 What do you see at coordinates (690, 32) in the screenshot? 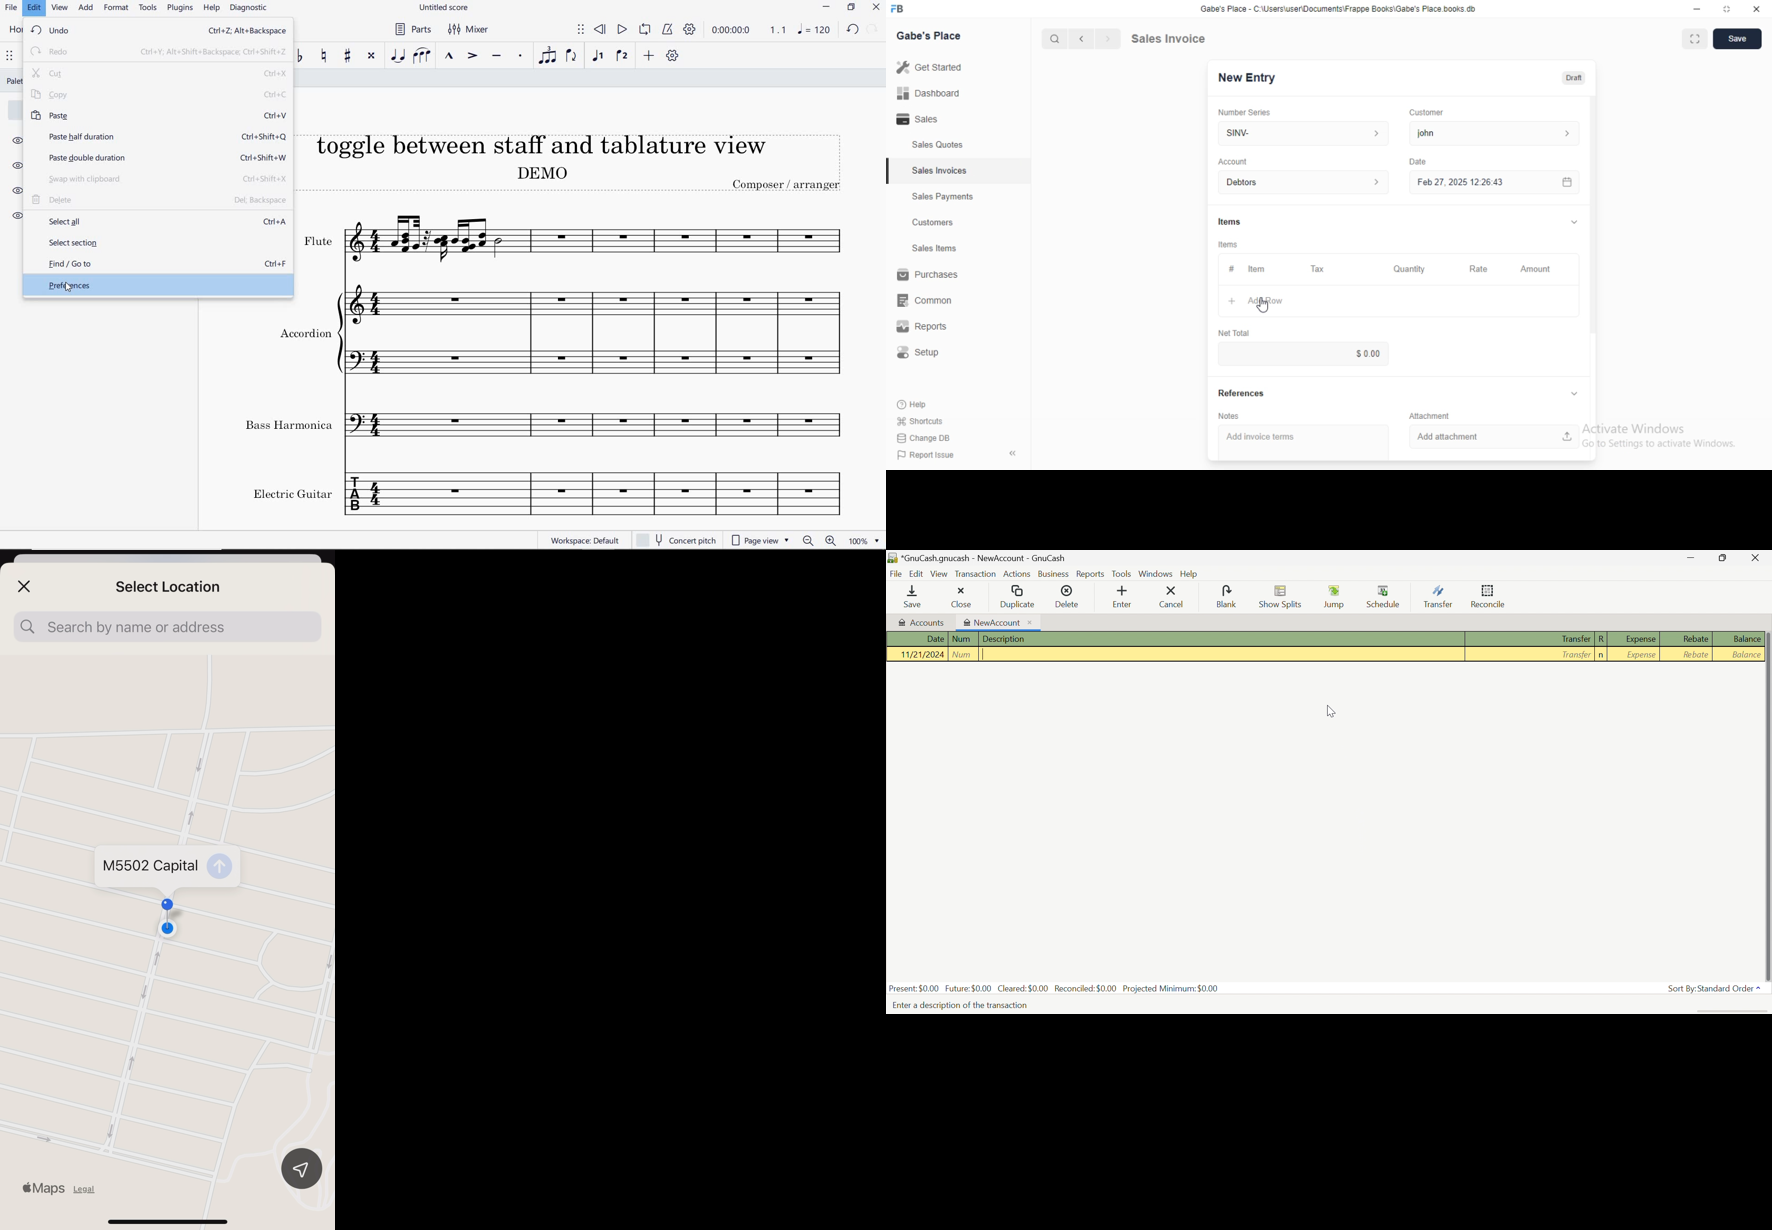
I see `playback settings` at bounding box center [690, 32].